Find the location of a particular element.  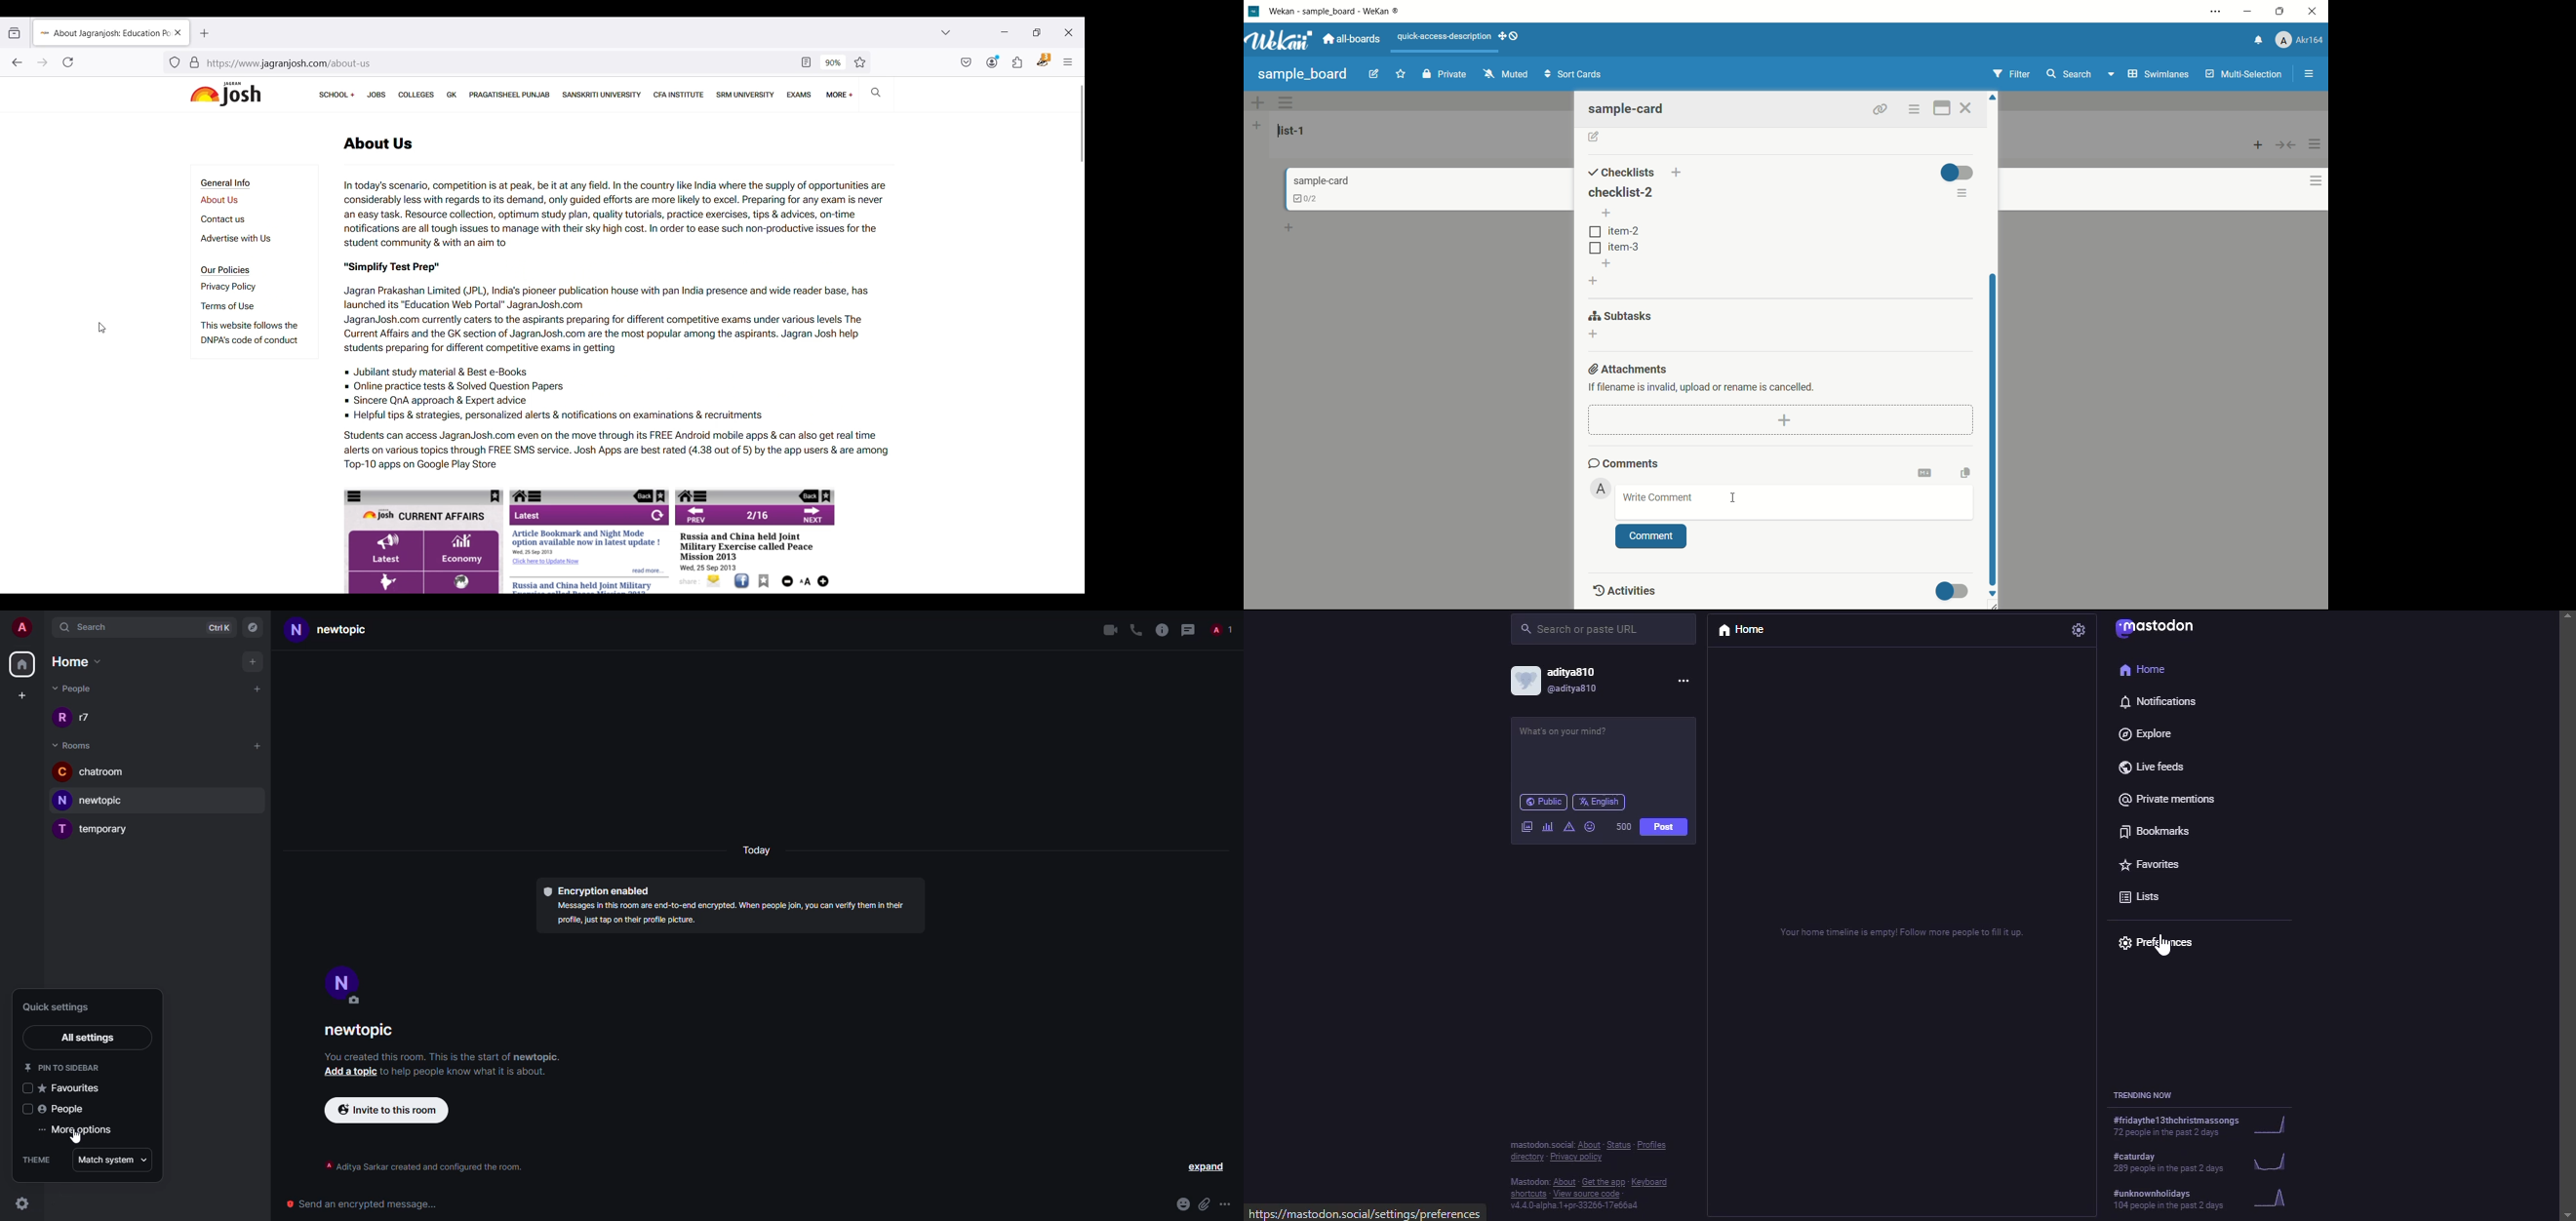

Privacy badger is located at coordinates (1045, 60).